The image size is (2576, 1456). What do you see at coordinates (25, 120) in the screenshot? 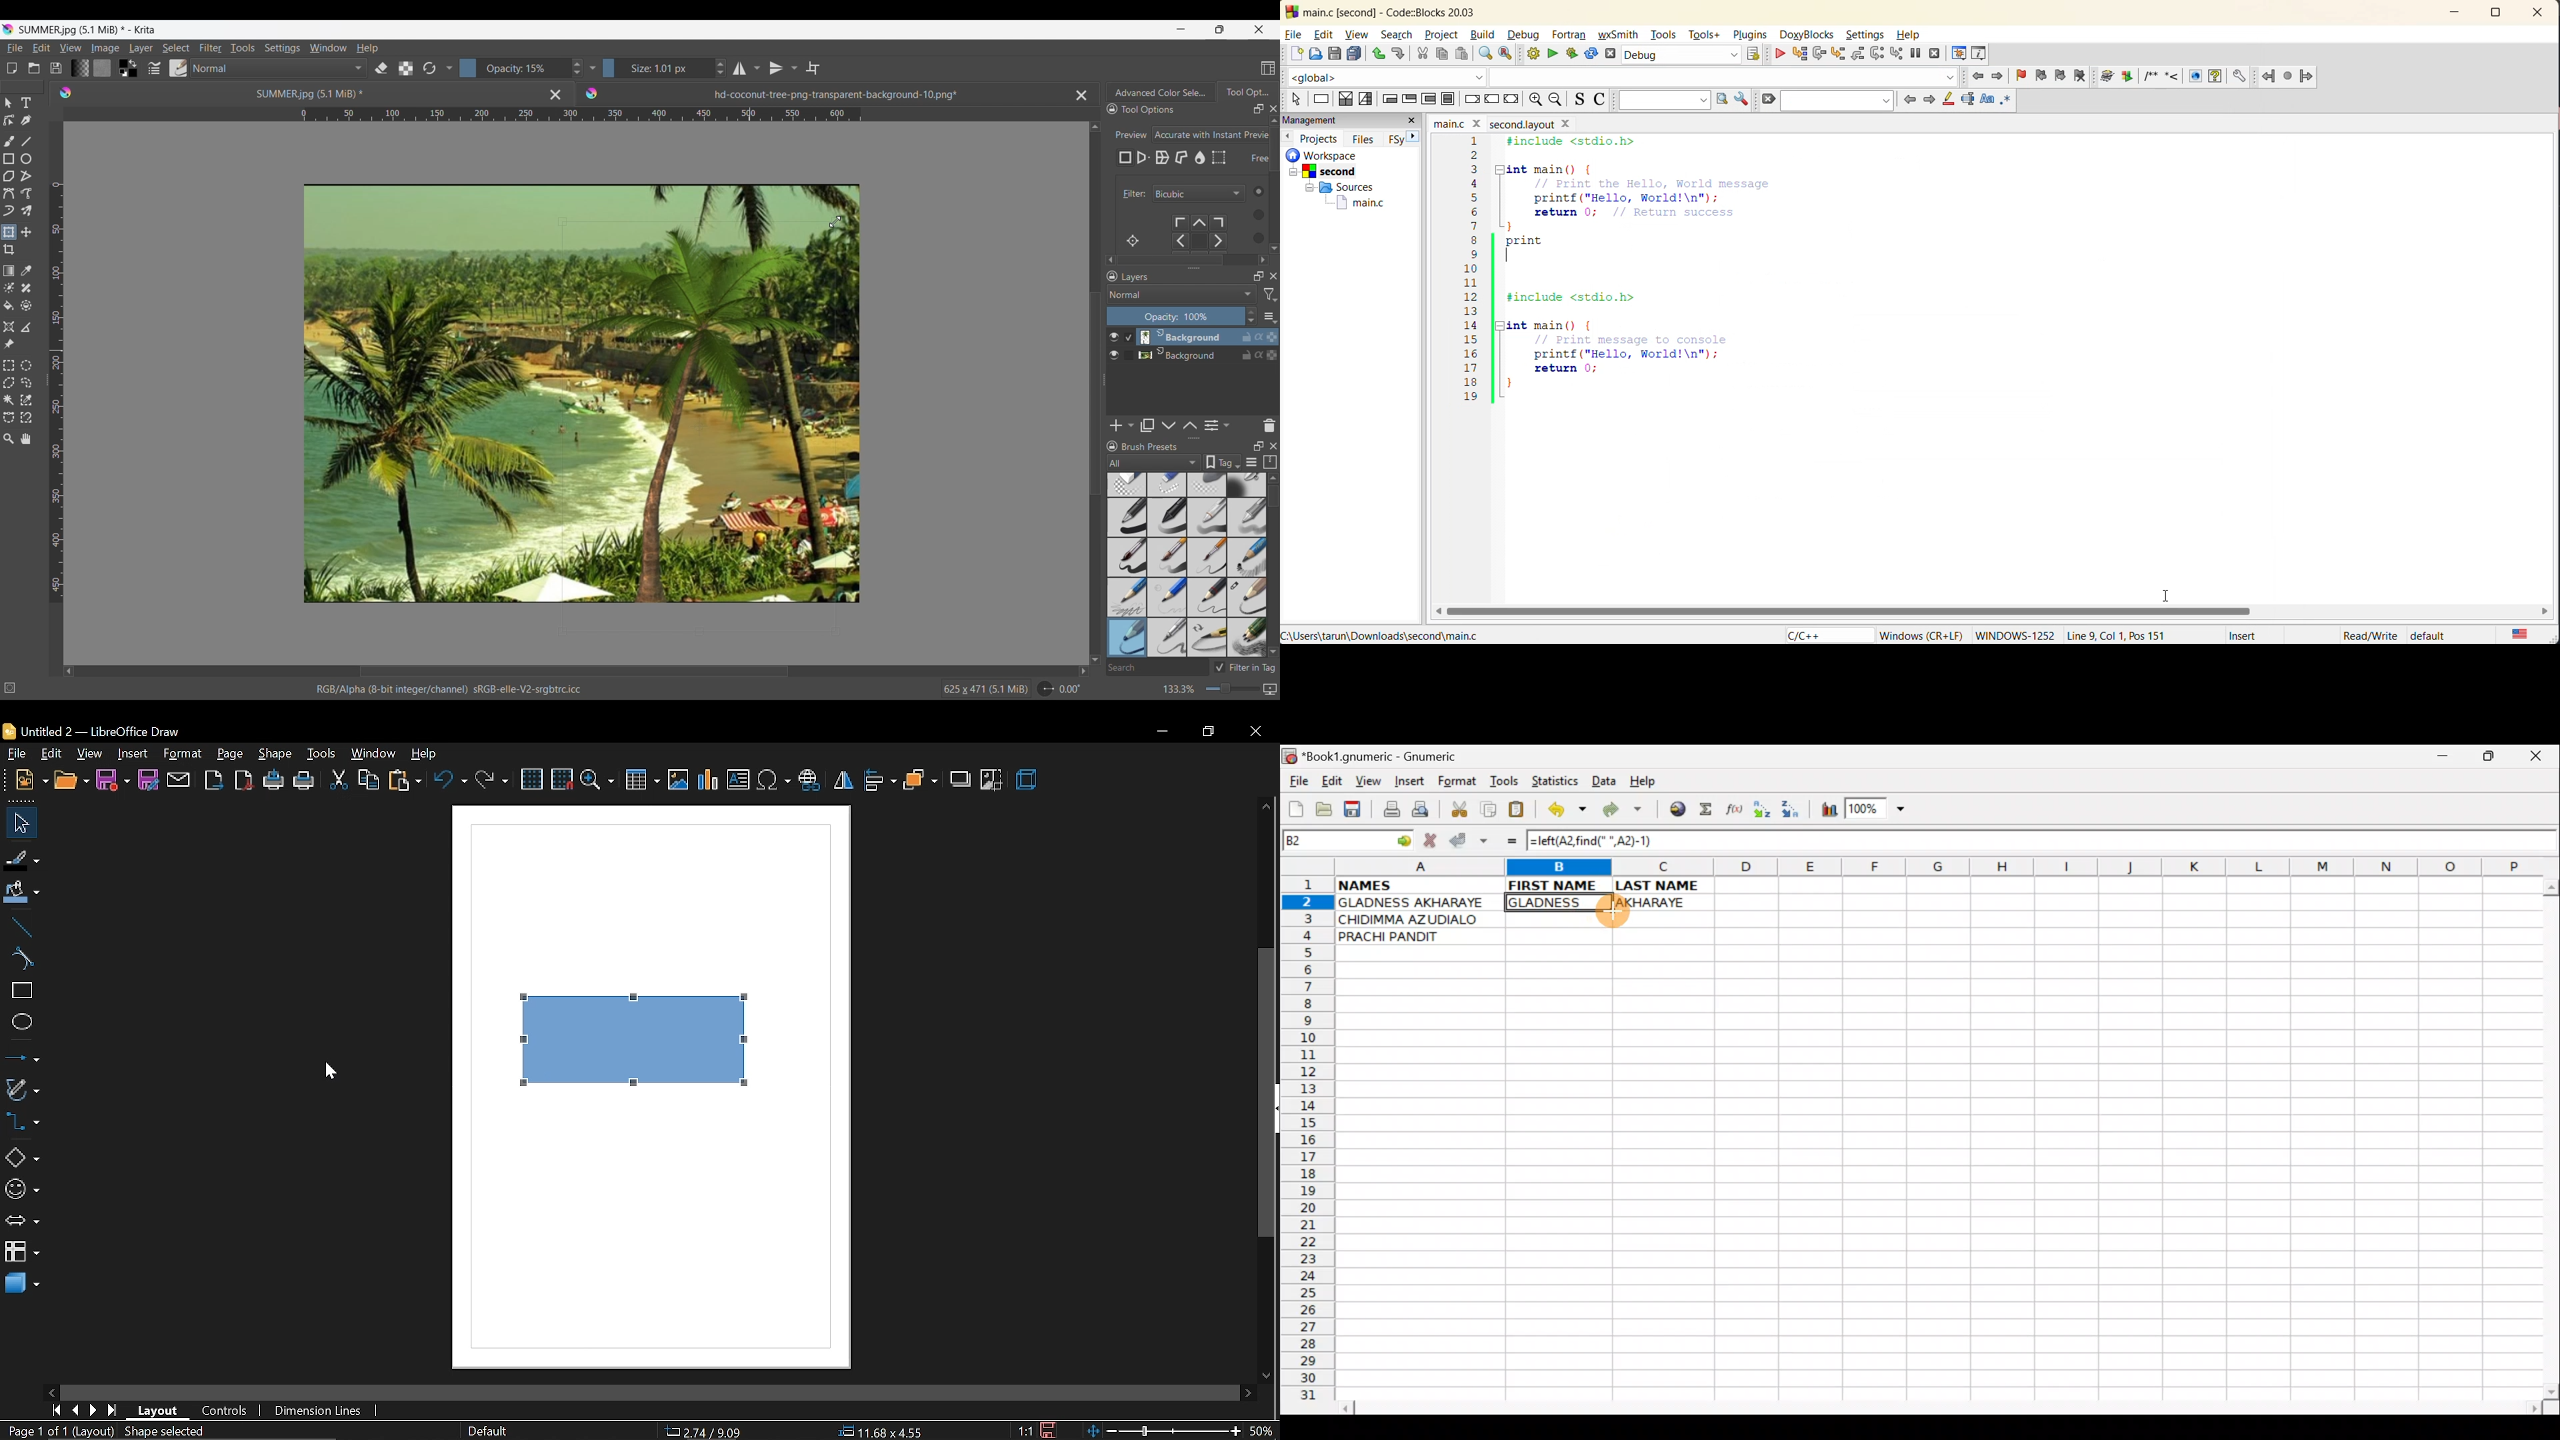
I see `Calligraphy` at bounding box center [25, 120].